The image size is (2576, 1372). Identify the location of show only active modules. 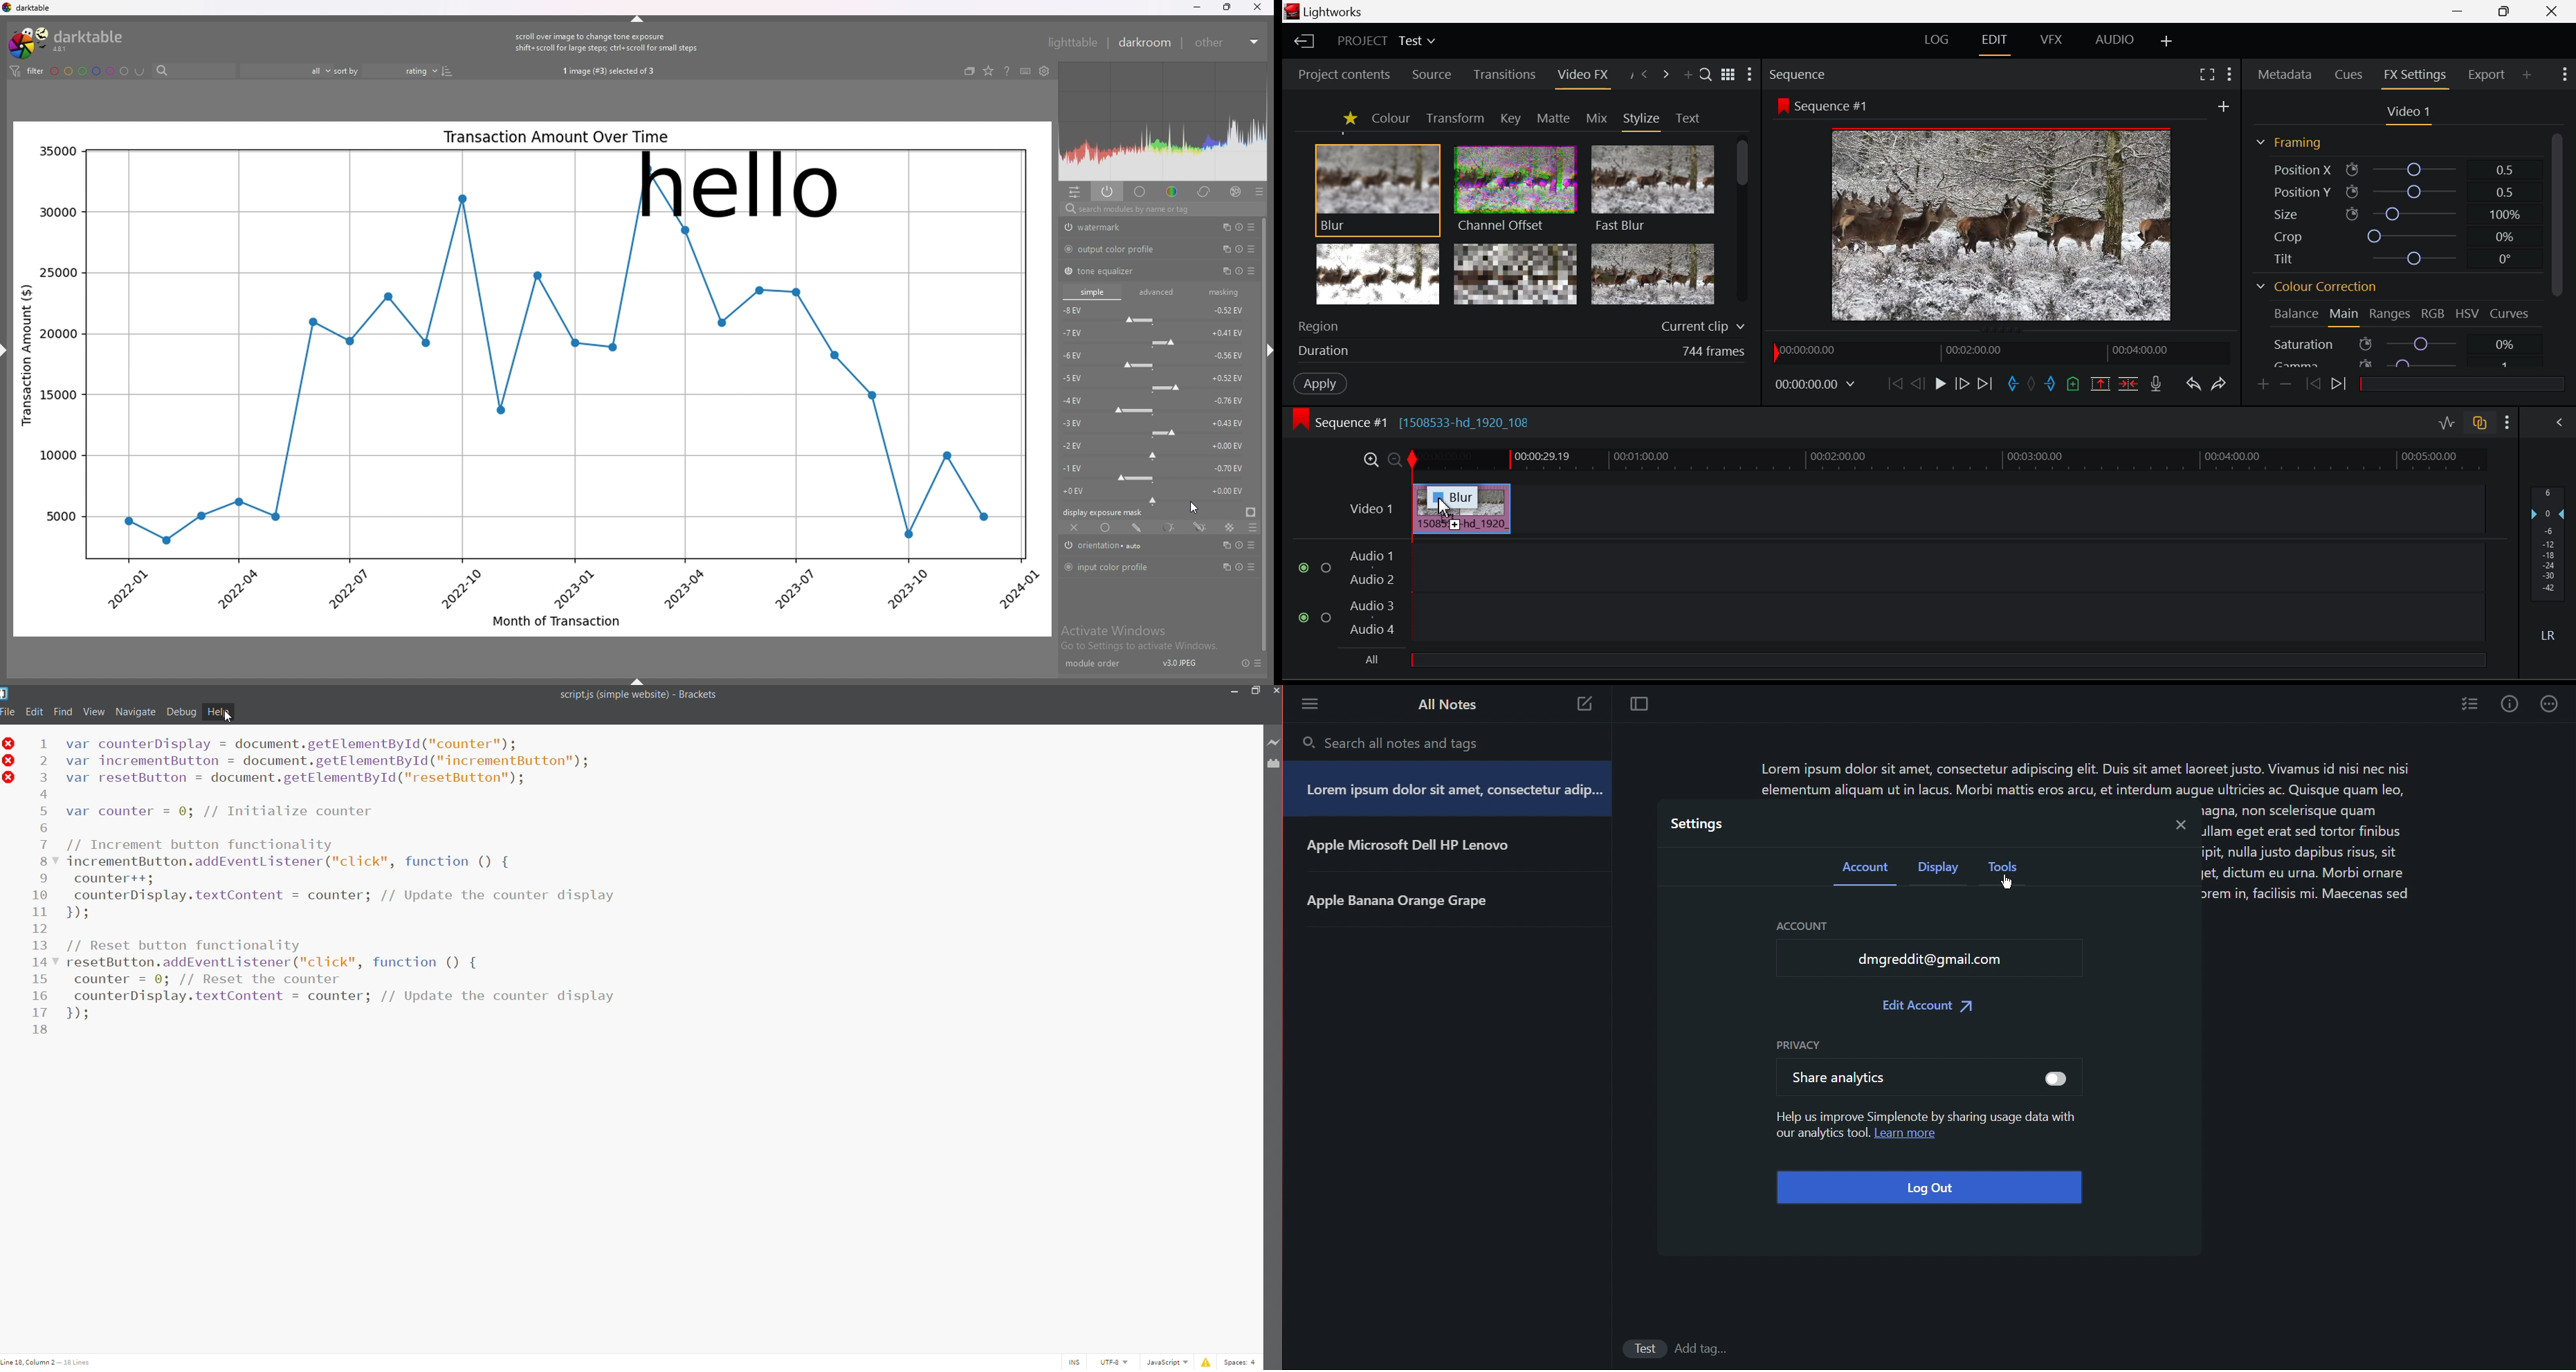
(1108, 192).